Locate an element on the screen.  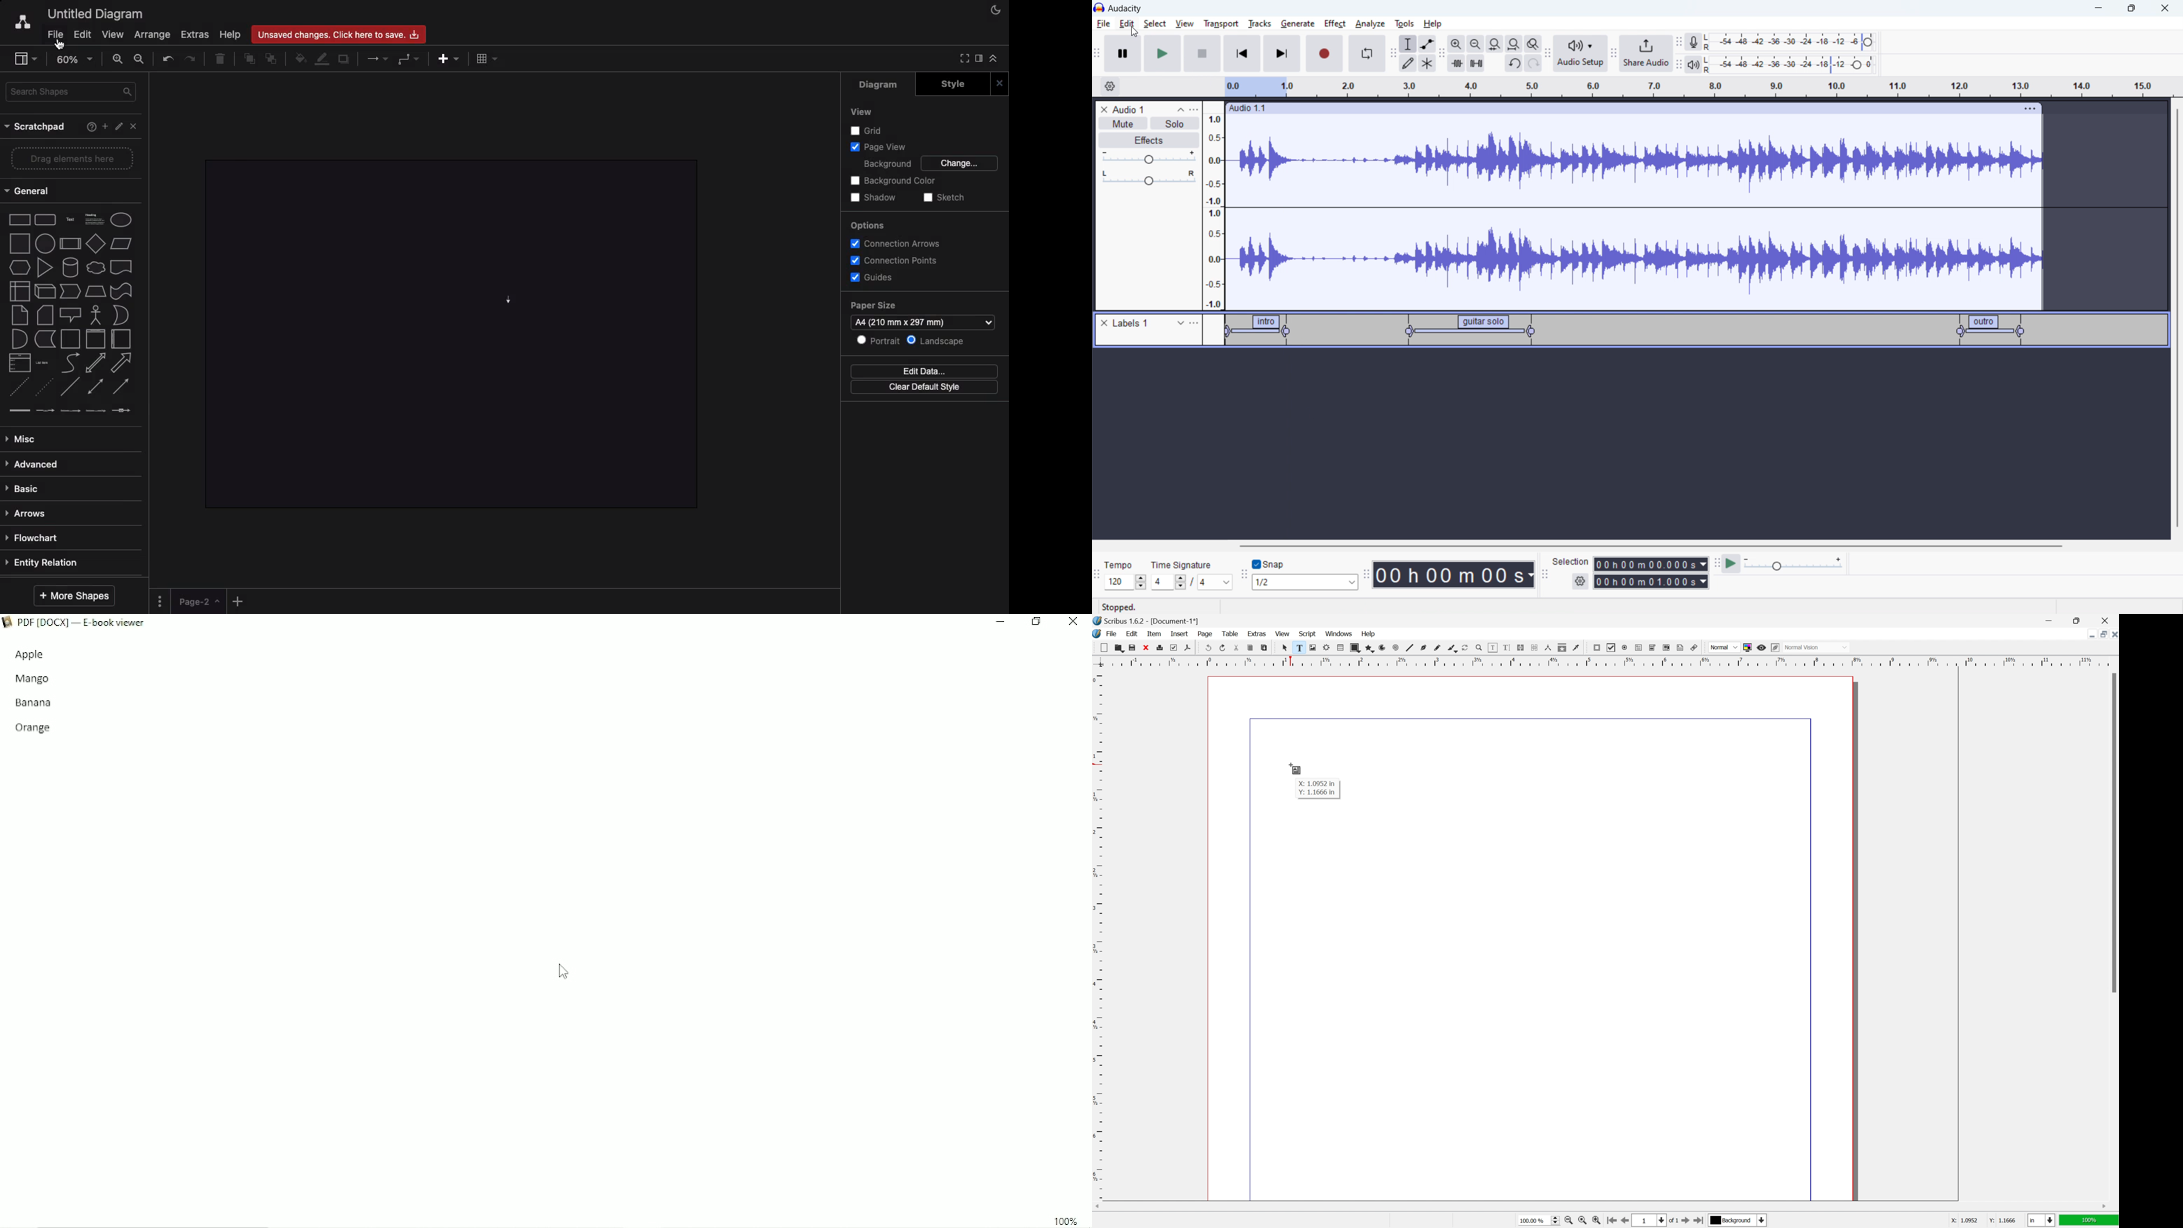
application logo is located at coordinates (1099, 635).